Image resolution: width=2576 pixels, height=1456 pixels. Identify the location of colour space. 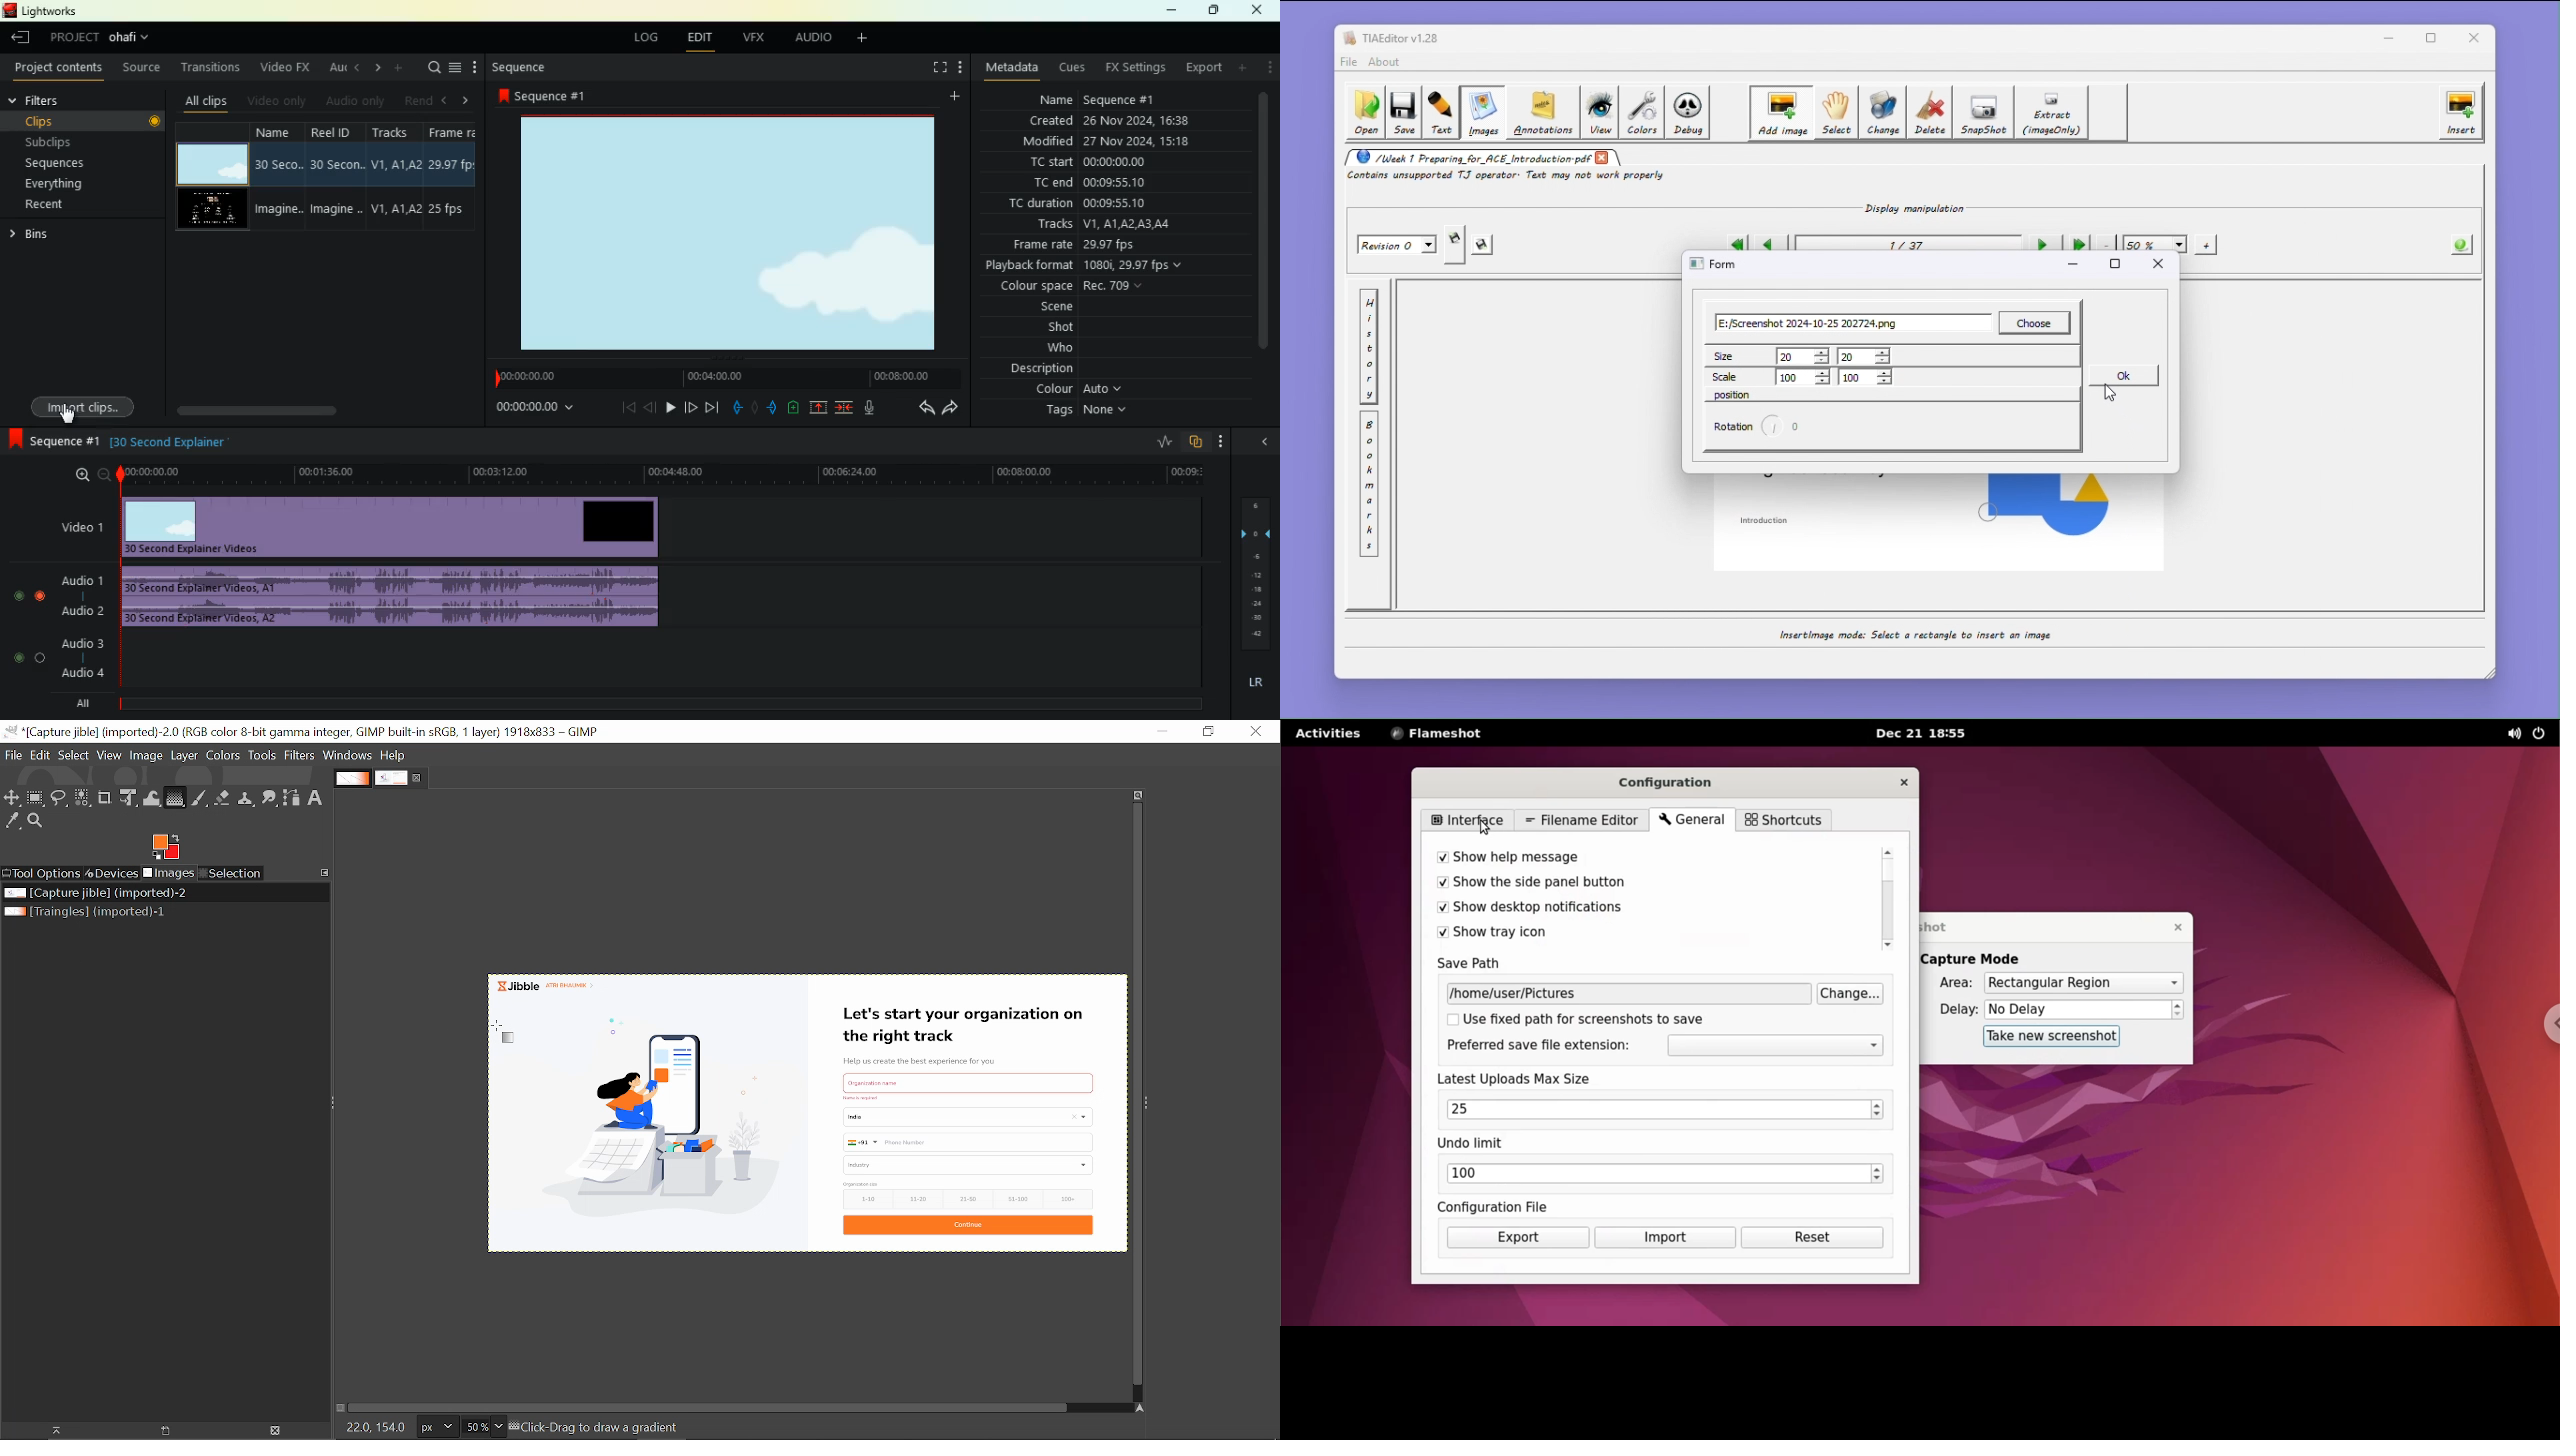
(1071, 287).